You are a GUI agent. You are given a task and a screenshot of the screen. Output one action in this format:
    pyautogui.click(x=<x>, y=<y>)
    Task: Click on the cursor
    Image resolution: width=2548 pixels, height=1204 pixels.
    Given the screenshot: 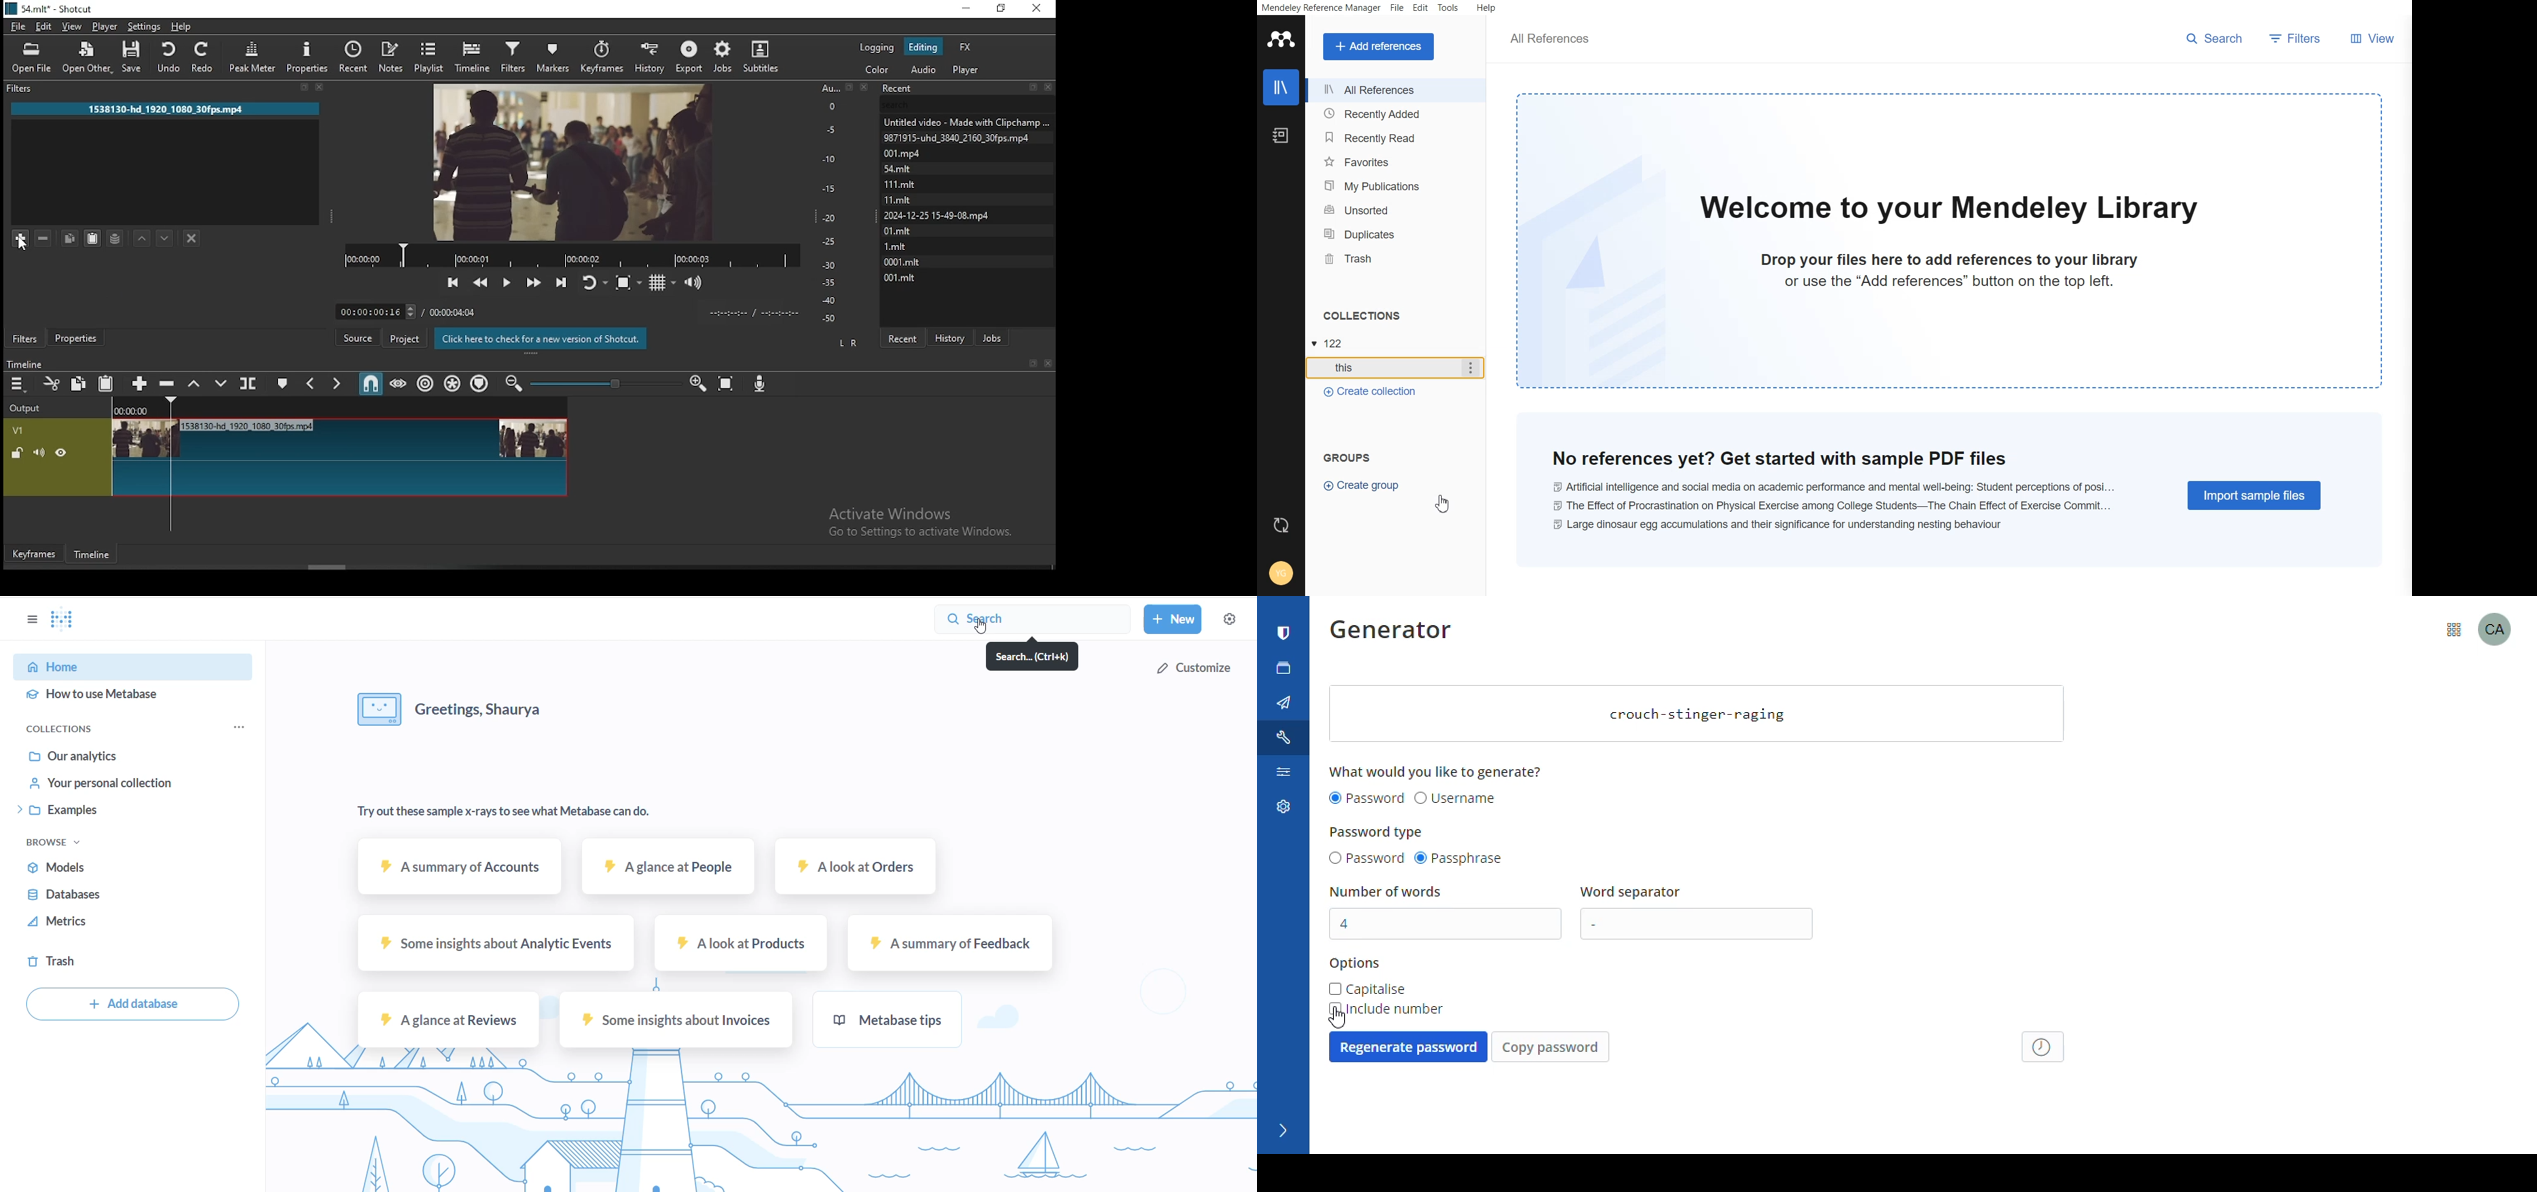 What is the action you would take?
    pyautogui.click(x=28, y=248)
    